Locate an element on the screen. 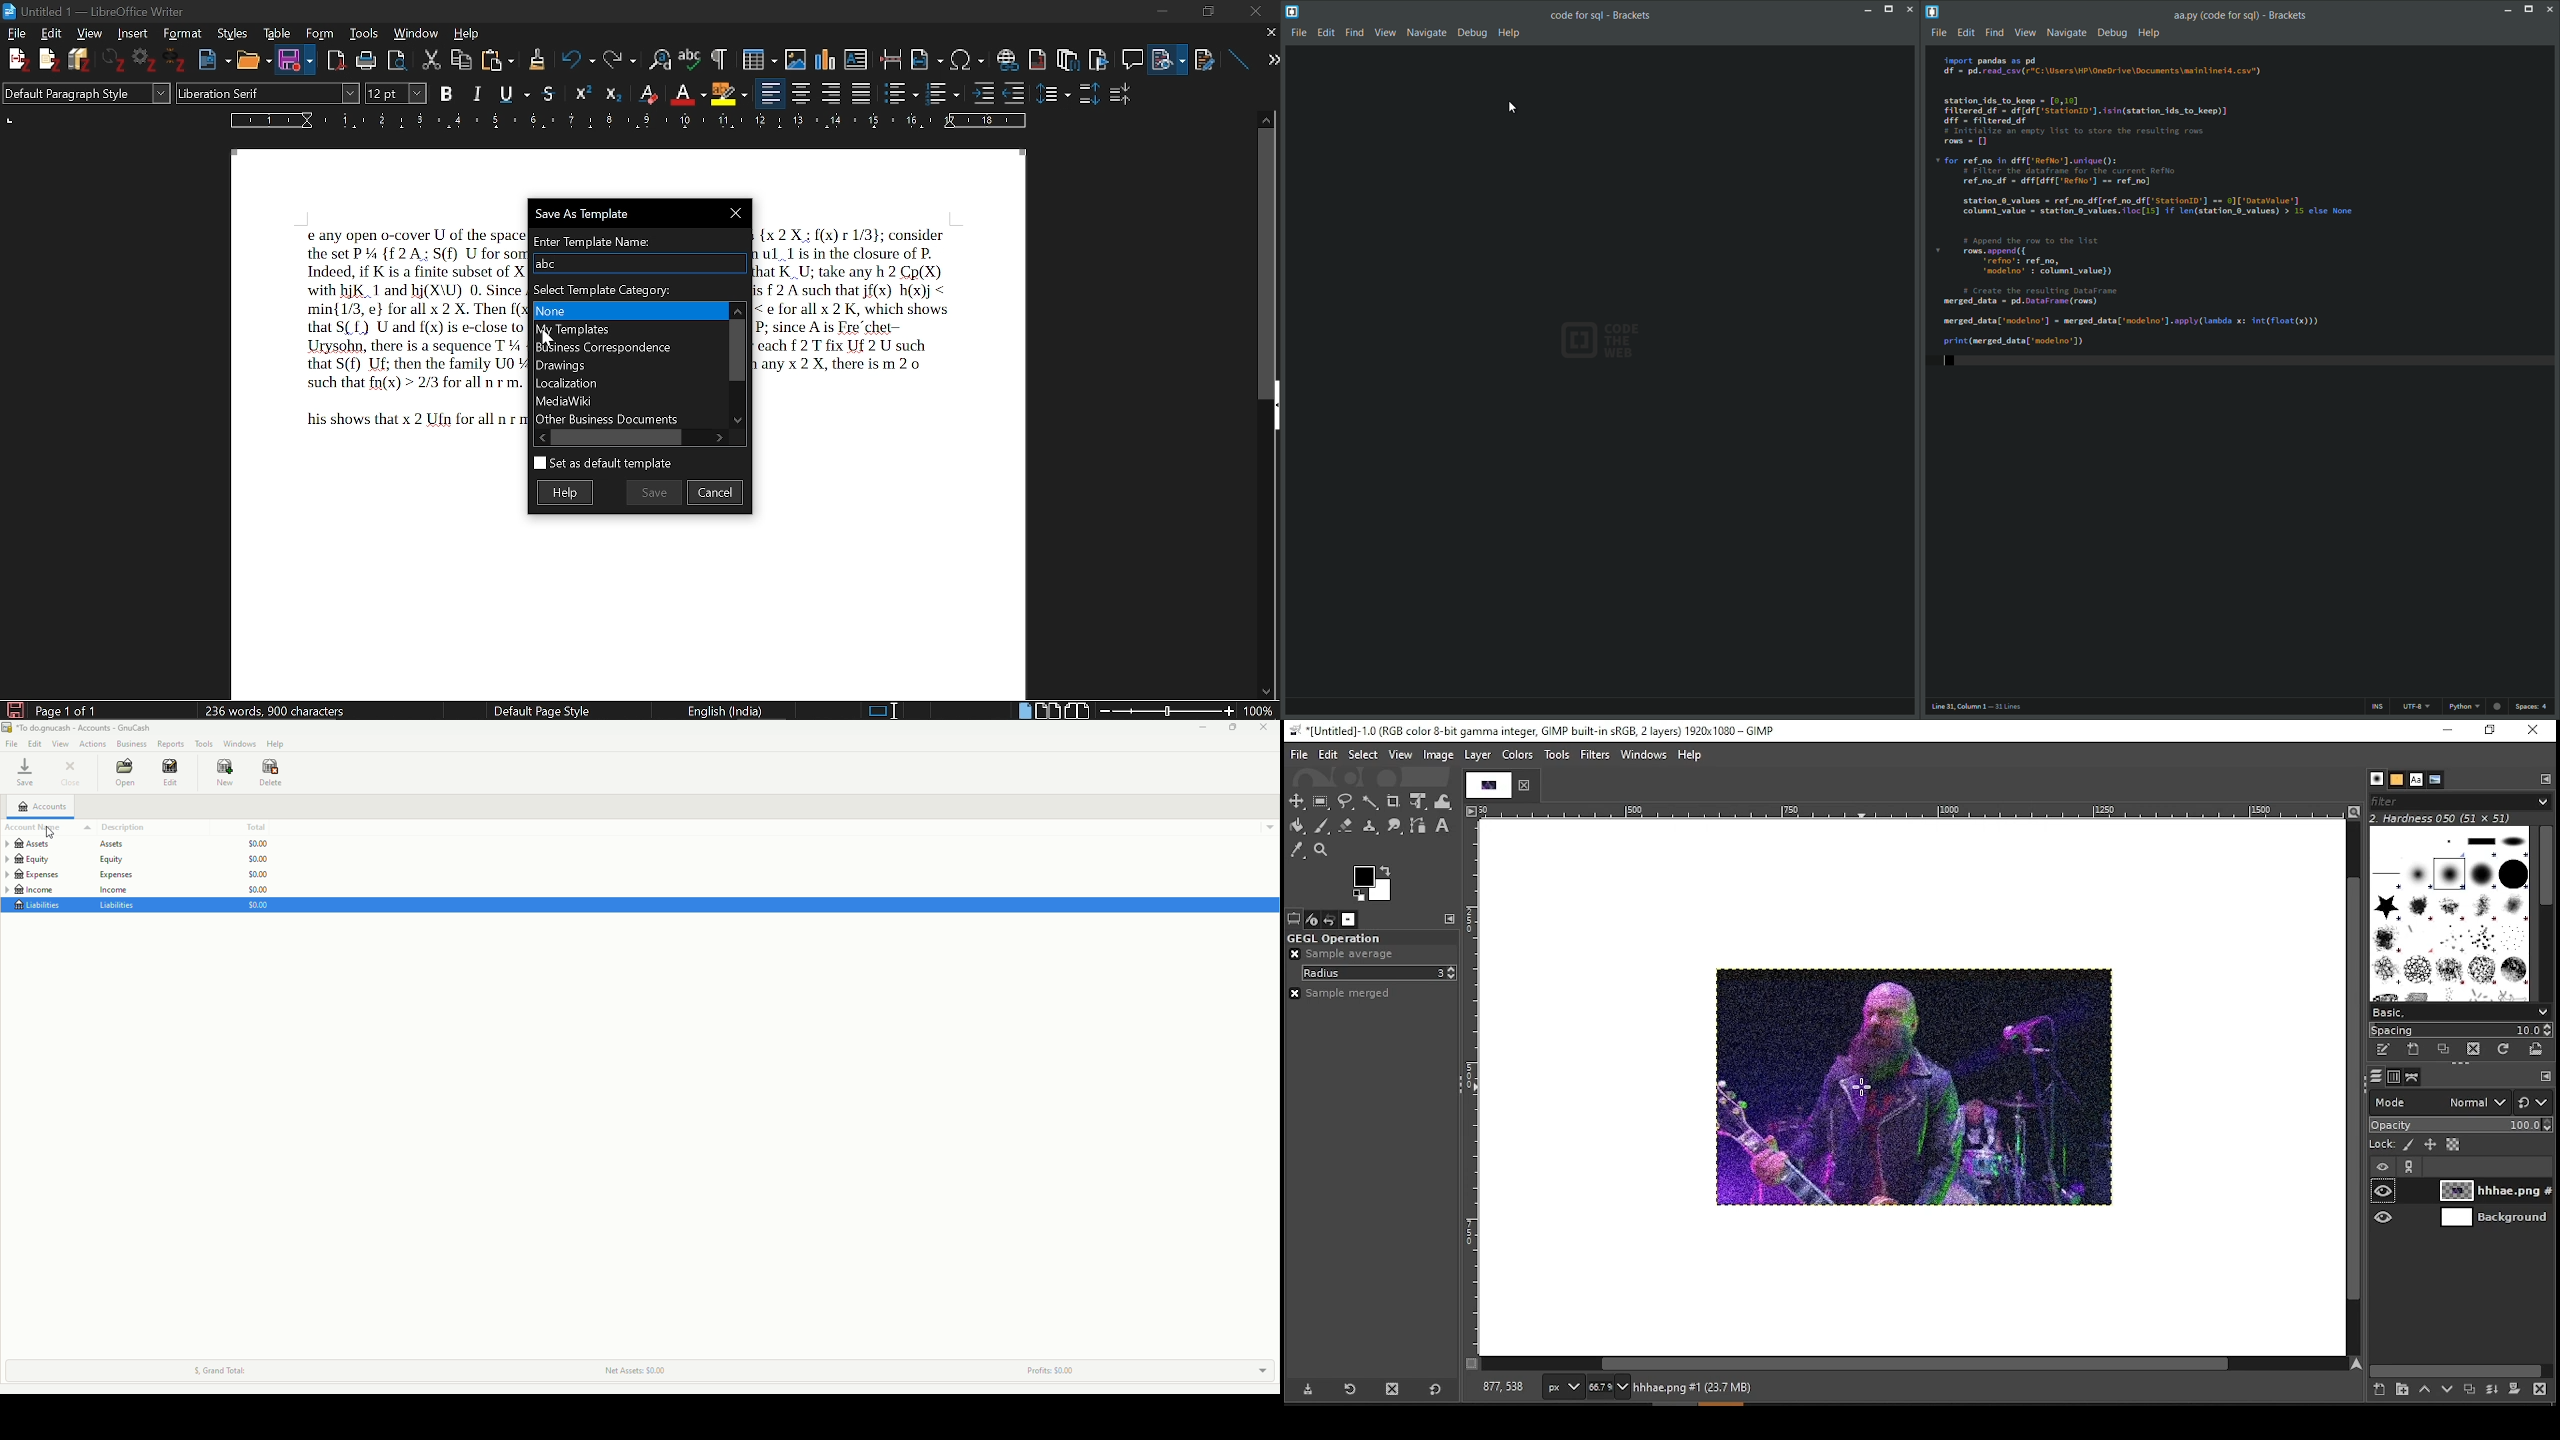 Image resolution: width=2576 pixels, height=1456 pixels. Untitled - LibreOffice Writer is located at coordinates (112, 9).